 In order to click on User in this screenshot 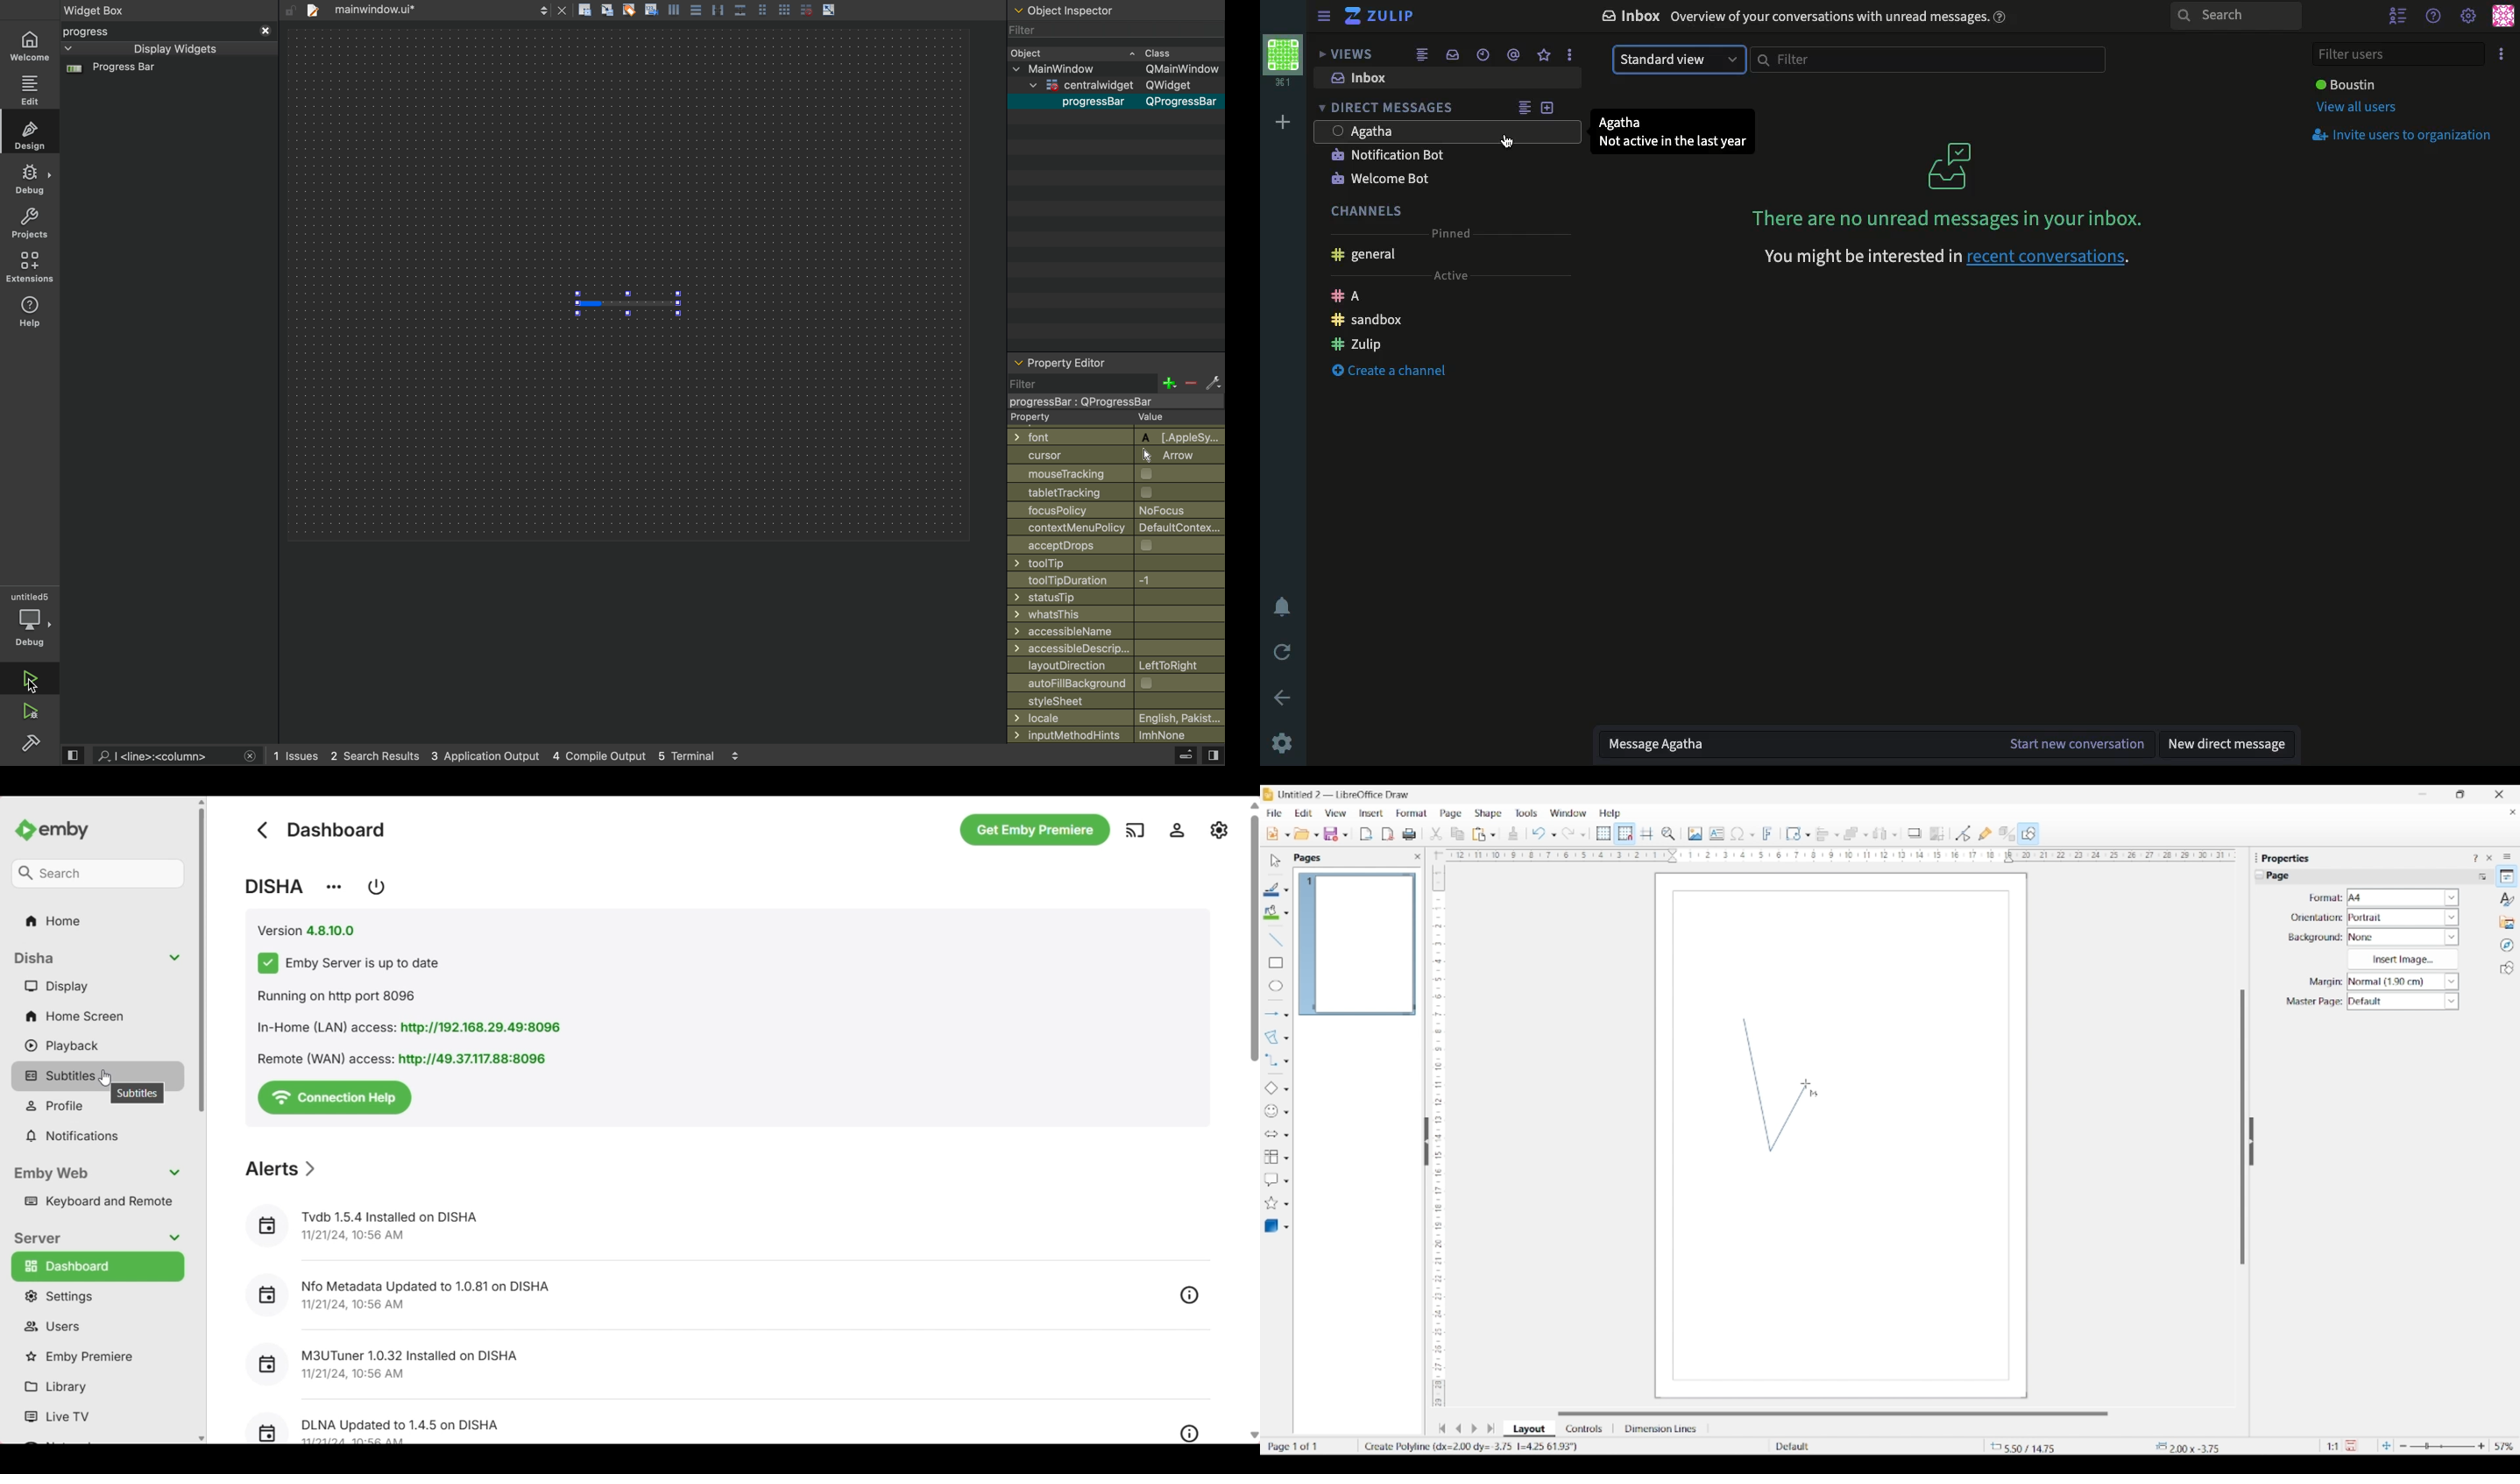, I will do `click(2347, 84)`.